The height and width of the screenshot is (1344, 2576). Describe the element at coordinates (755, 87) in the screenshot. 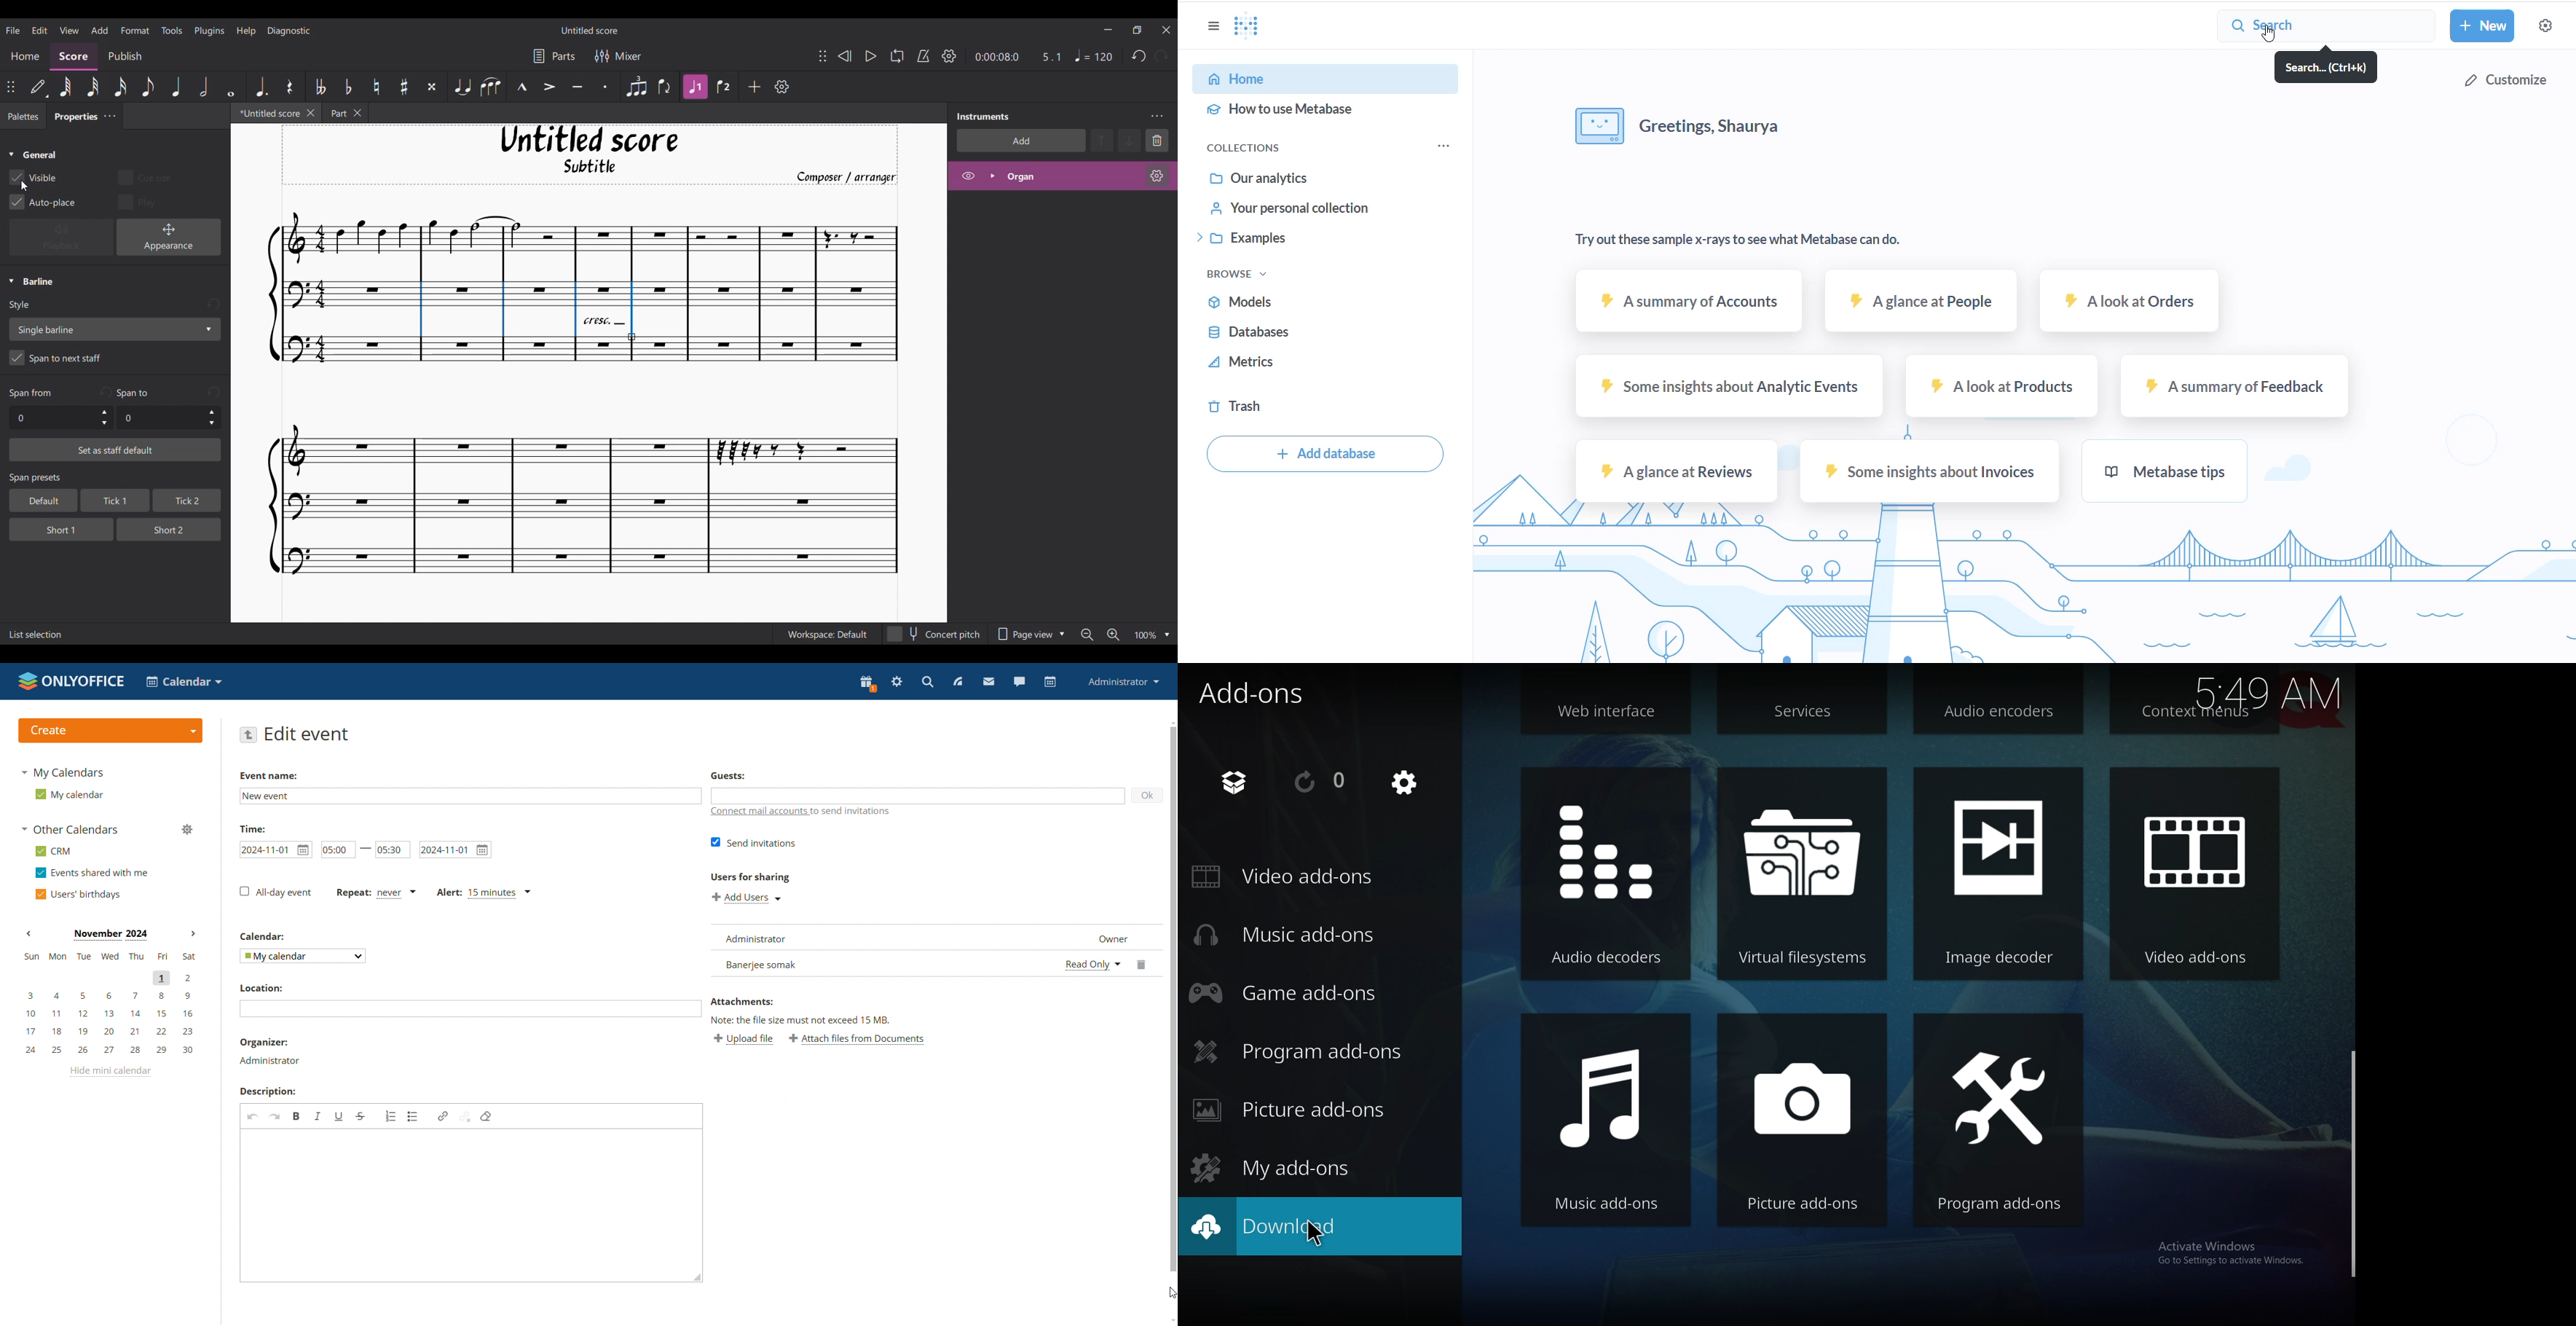

I see `Add` at that location.